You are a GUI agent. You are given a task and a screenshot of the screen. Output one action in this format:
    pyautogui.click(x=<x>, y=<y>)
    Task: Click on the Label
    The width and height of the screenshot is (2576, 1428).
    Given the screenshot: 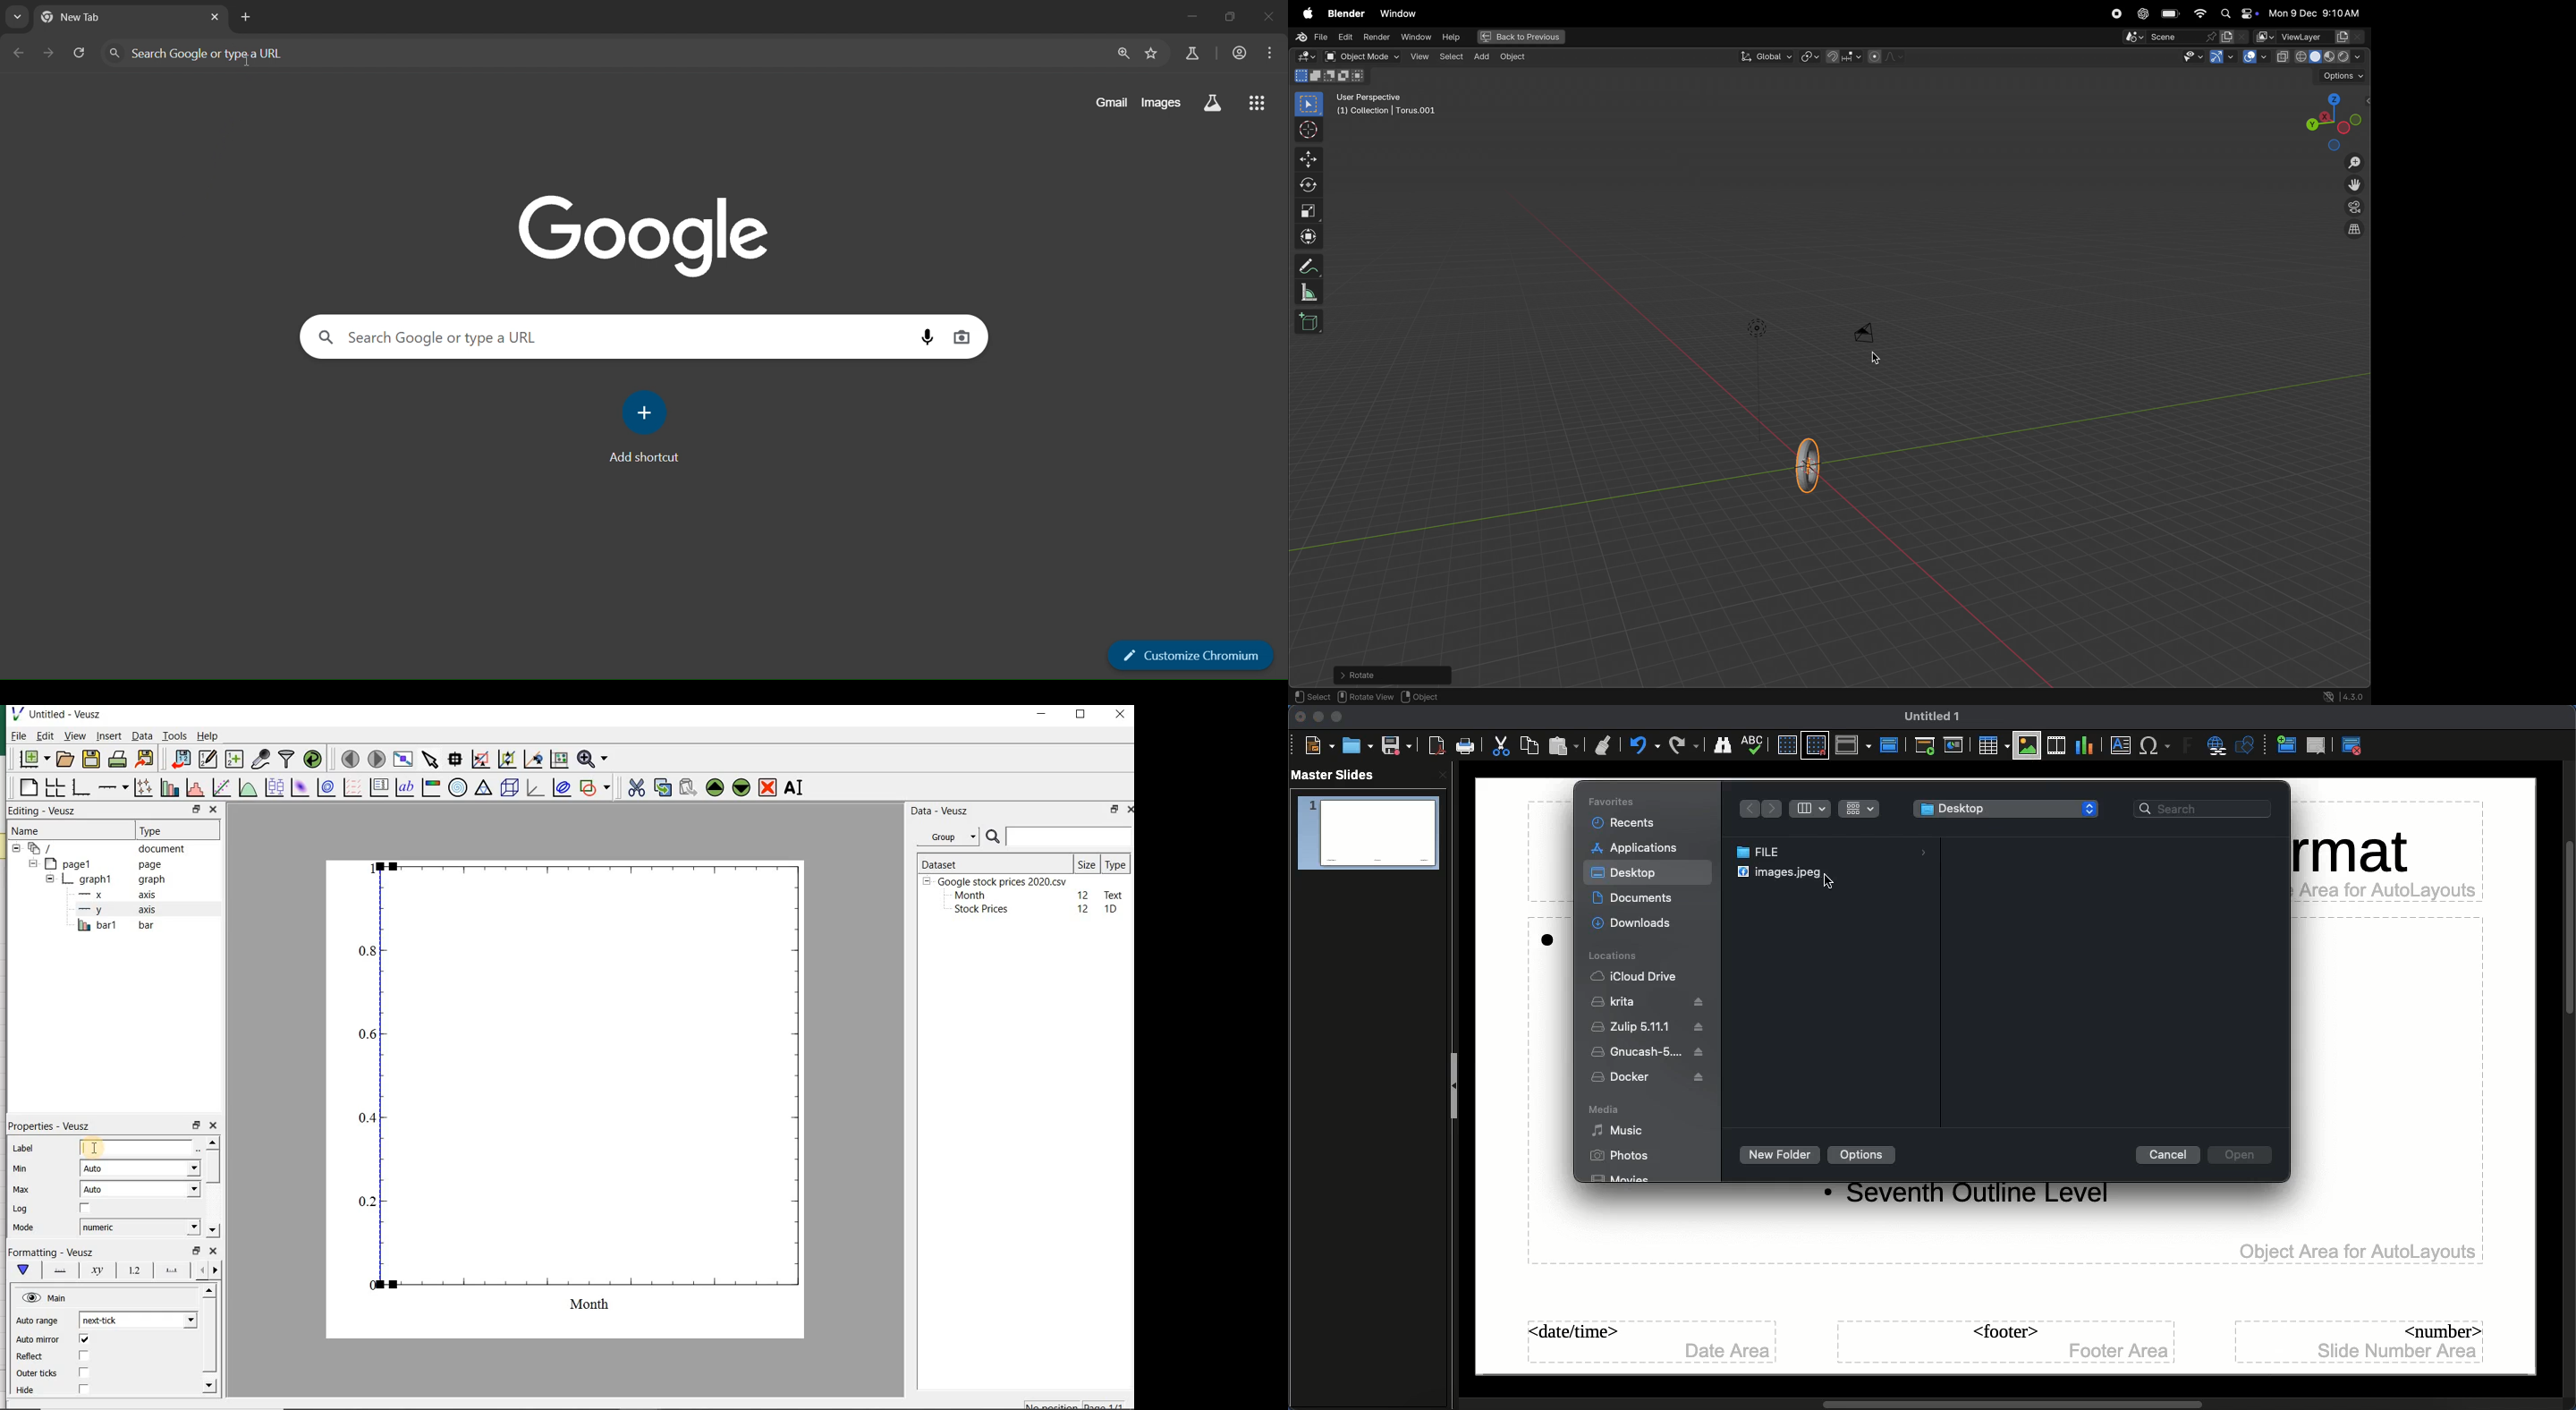 What is the action you would take?
    pyautogui.click(x=25, y=1149)
    